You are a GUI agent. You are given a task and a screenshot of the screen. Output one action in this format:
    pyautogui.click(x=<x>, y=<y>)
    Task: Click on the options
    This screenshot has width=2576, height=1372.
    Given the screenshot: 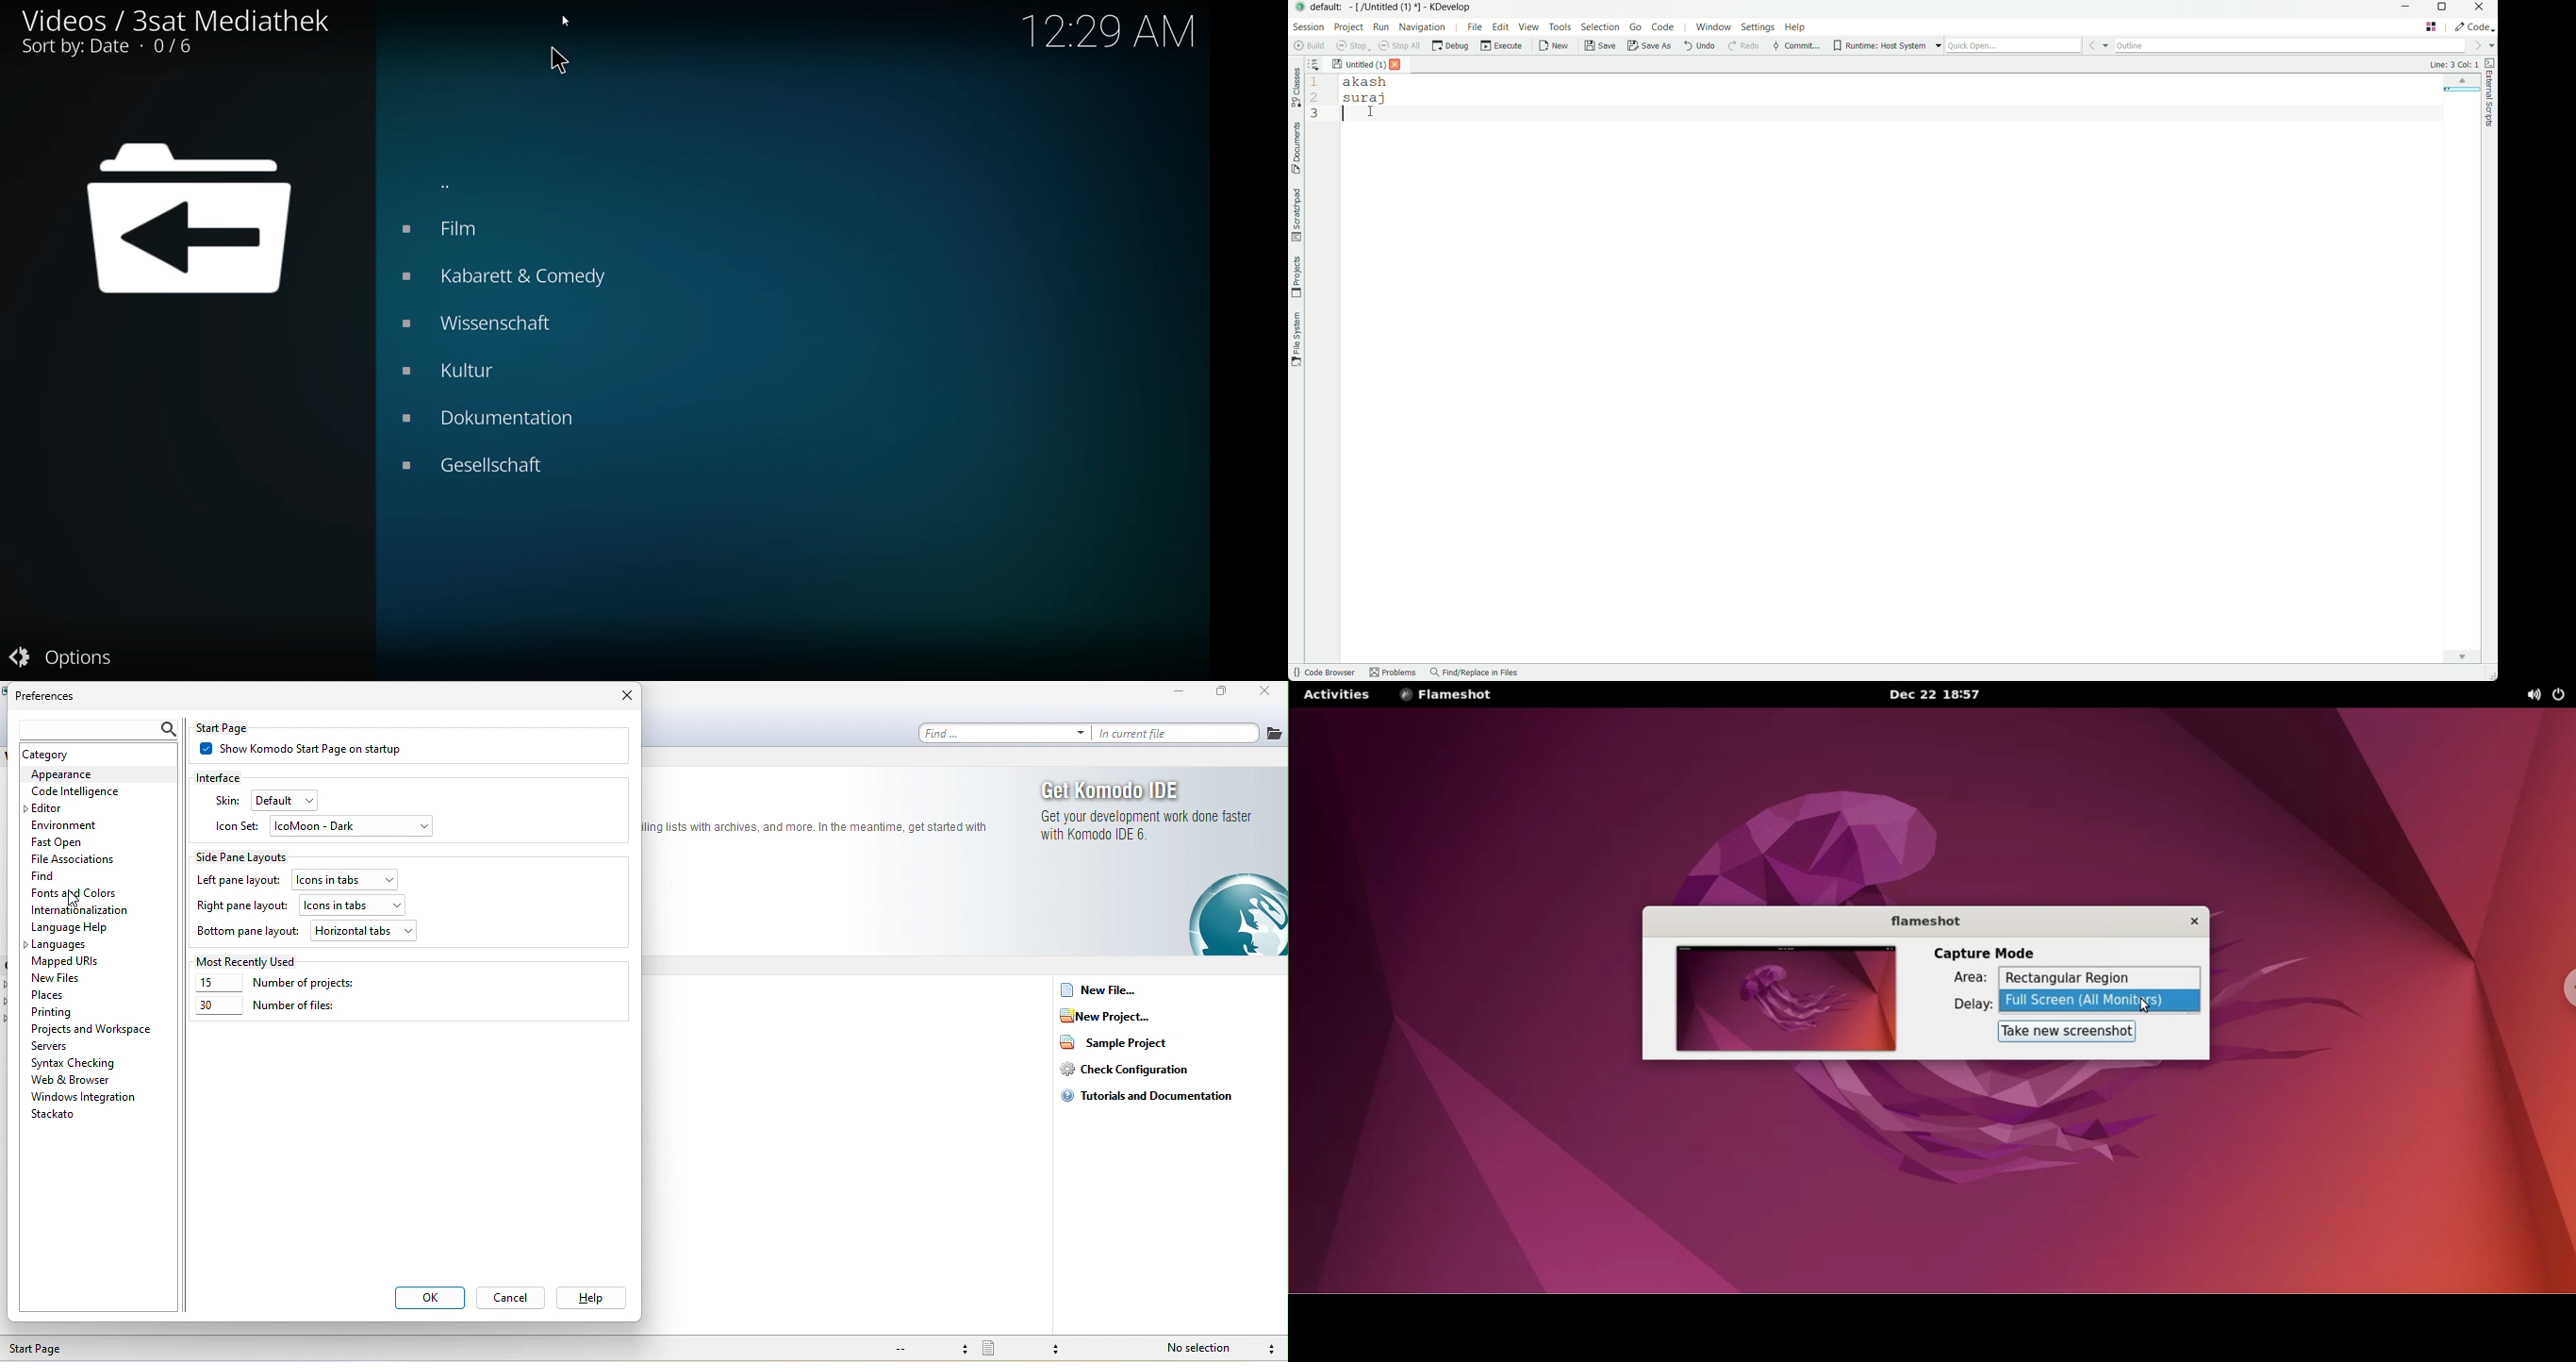 What is the action you would take?
    pyautogui.click(x=64, y=657)
    